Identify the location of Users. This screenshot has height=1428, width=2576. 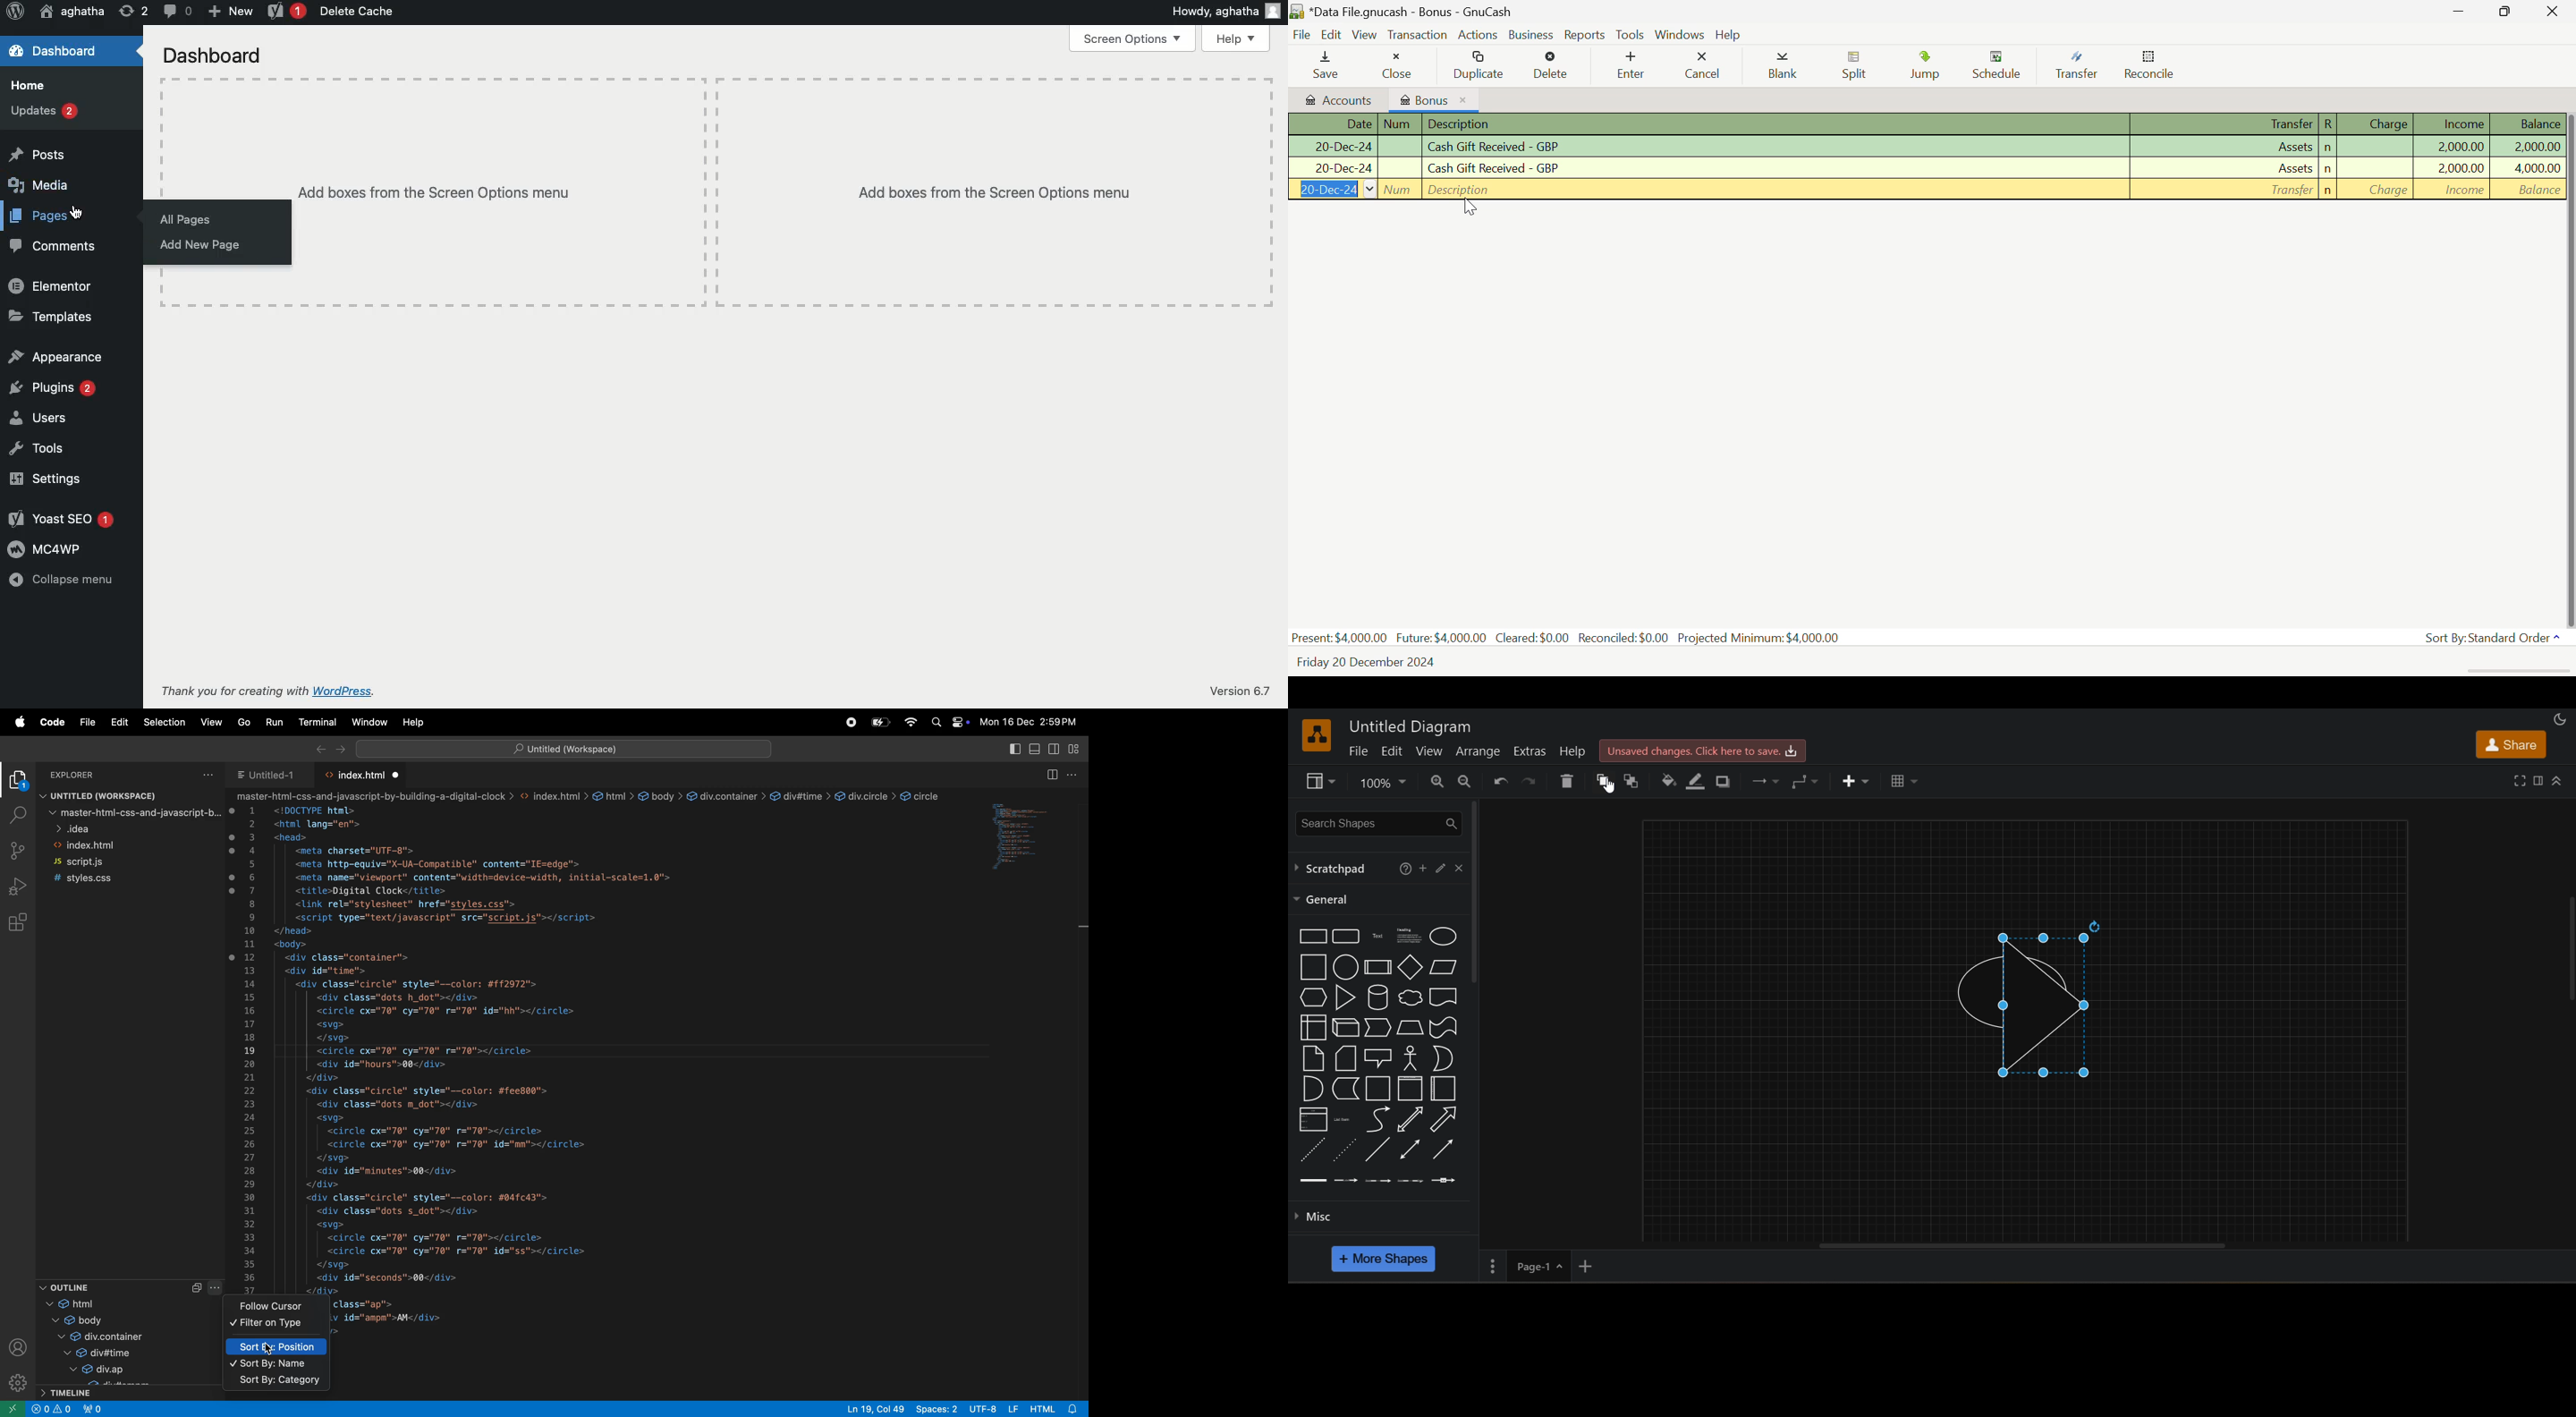
(39, 417).